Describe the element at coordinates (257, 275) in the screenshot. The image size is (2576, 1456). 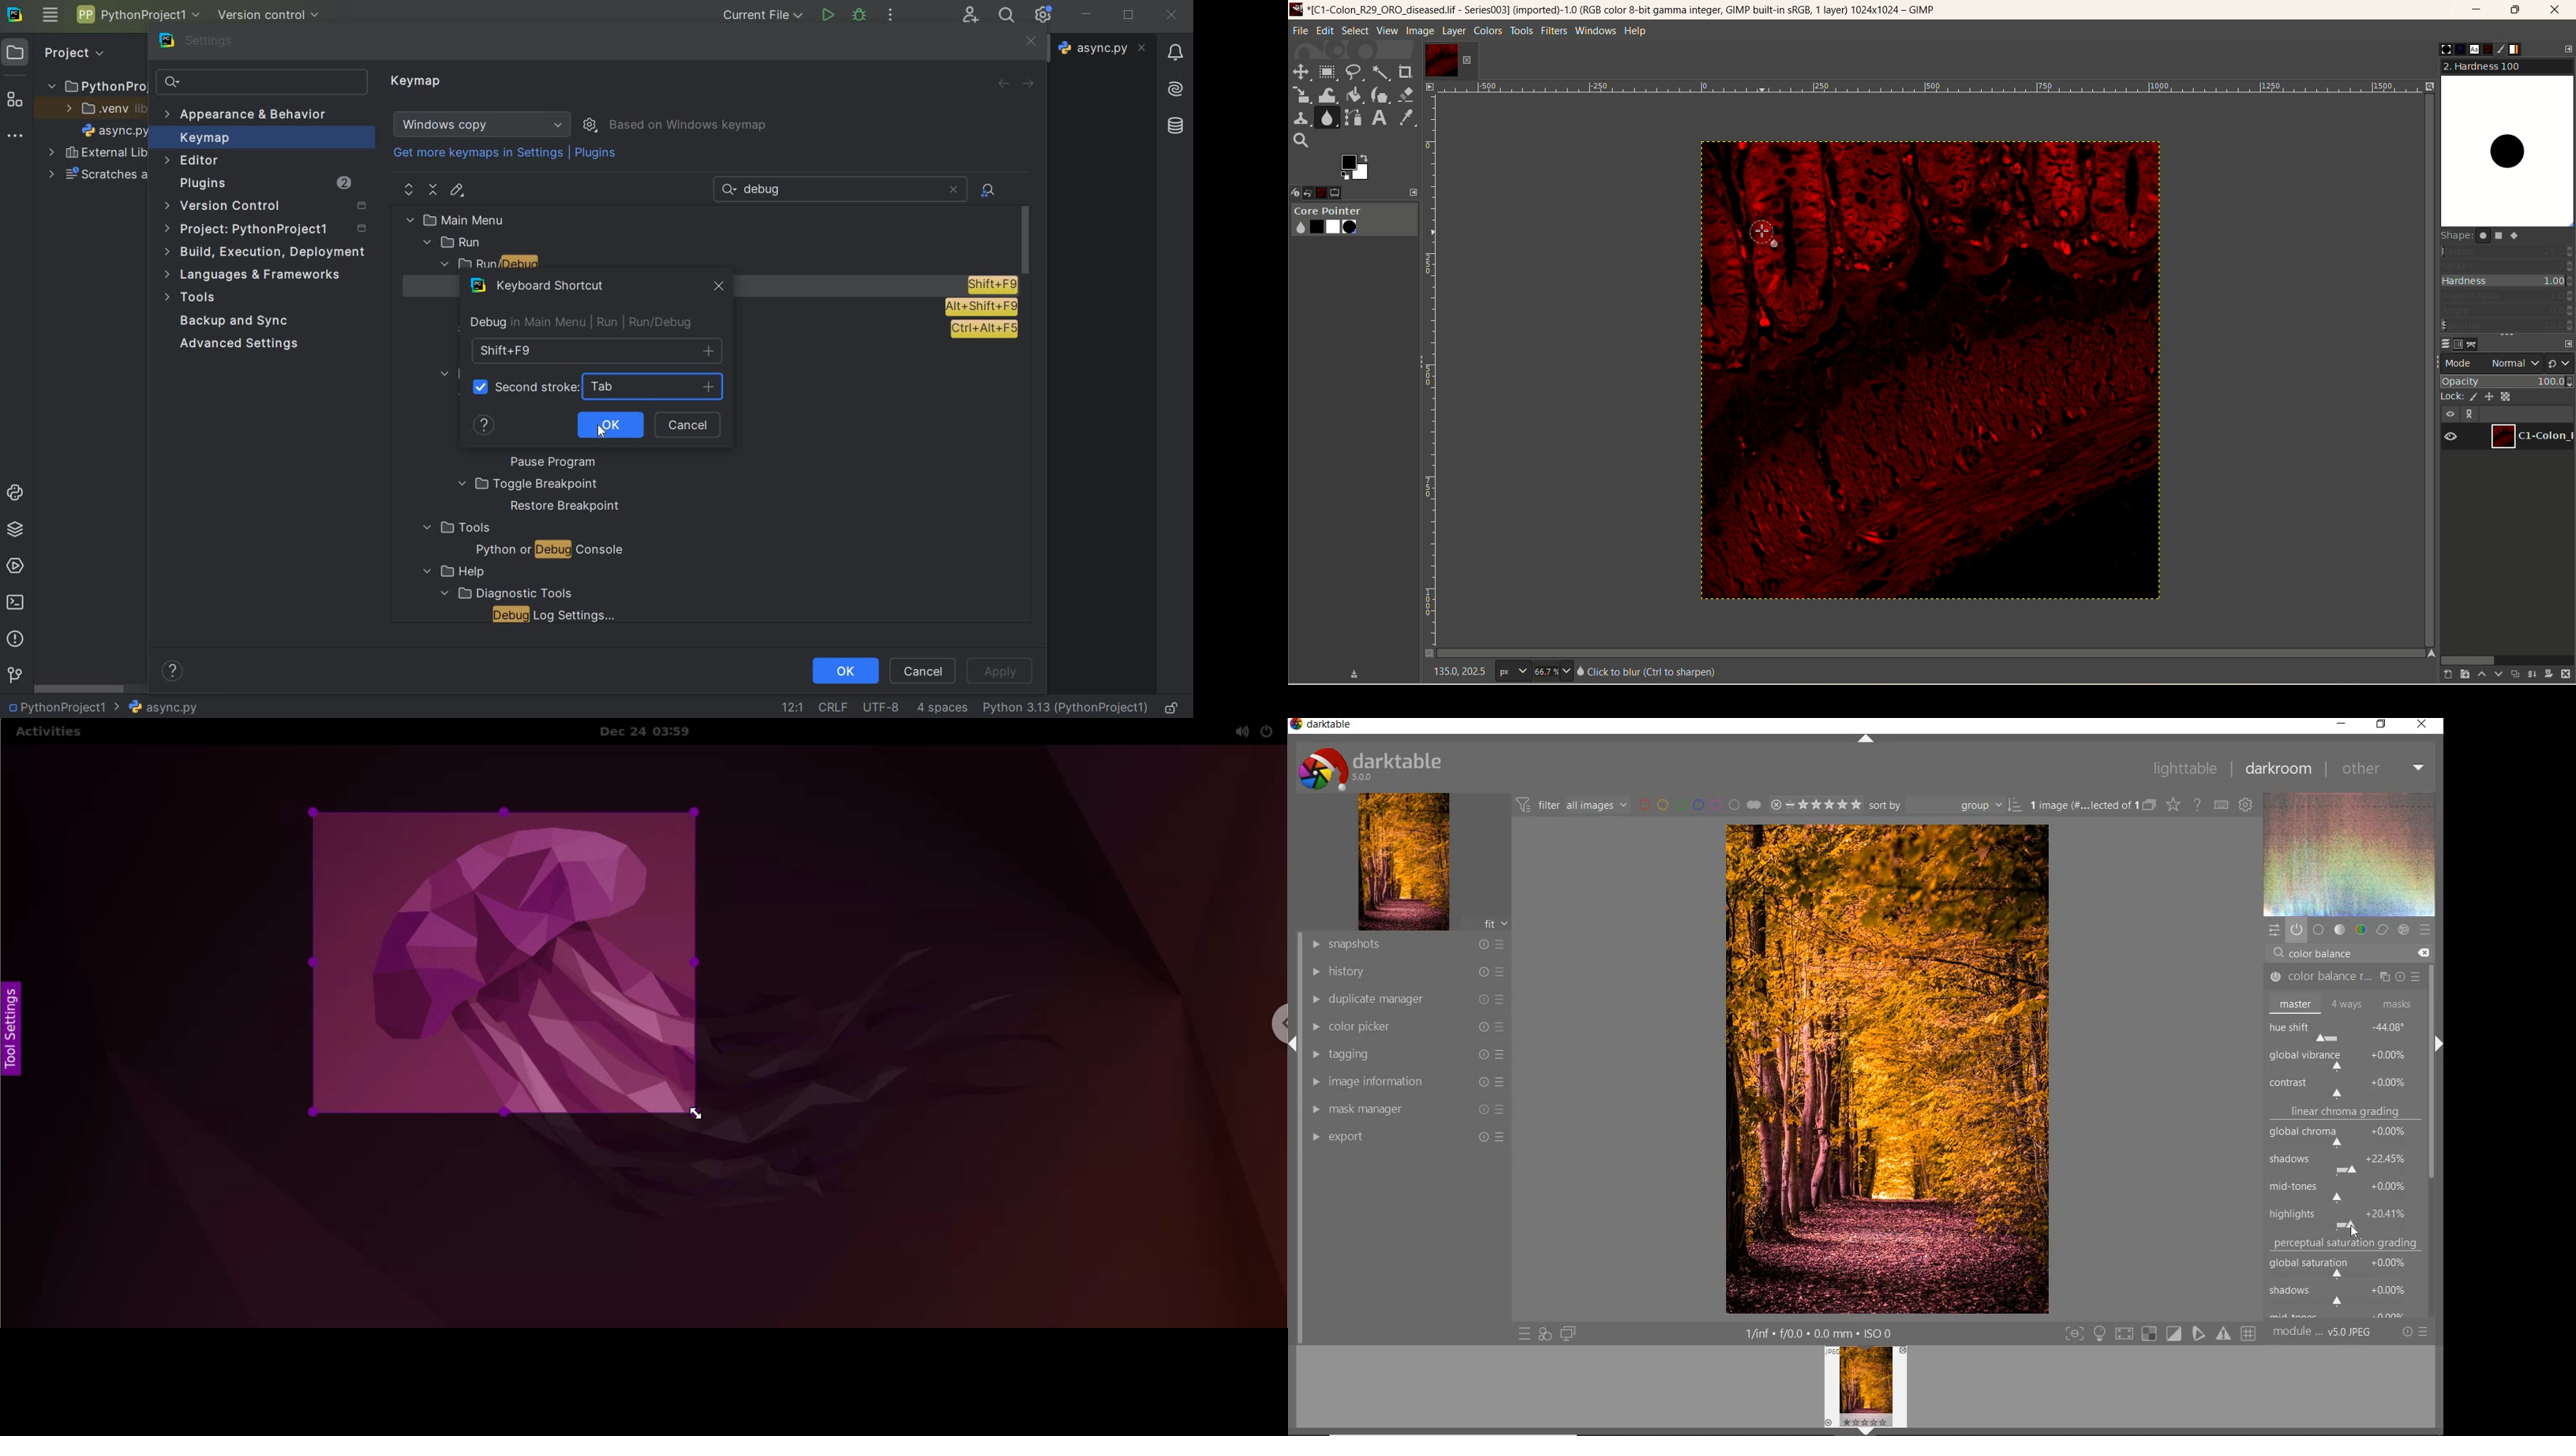
I see `Languages and Frameworks` at that location.